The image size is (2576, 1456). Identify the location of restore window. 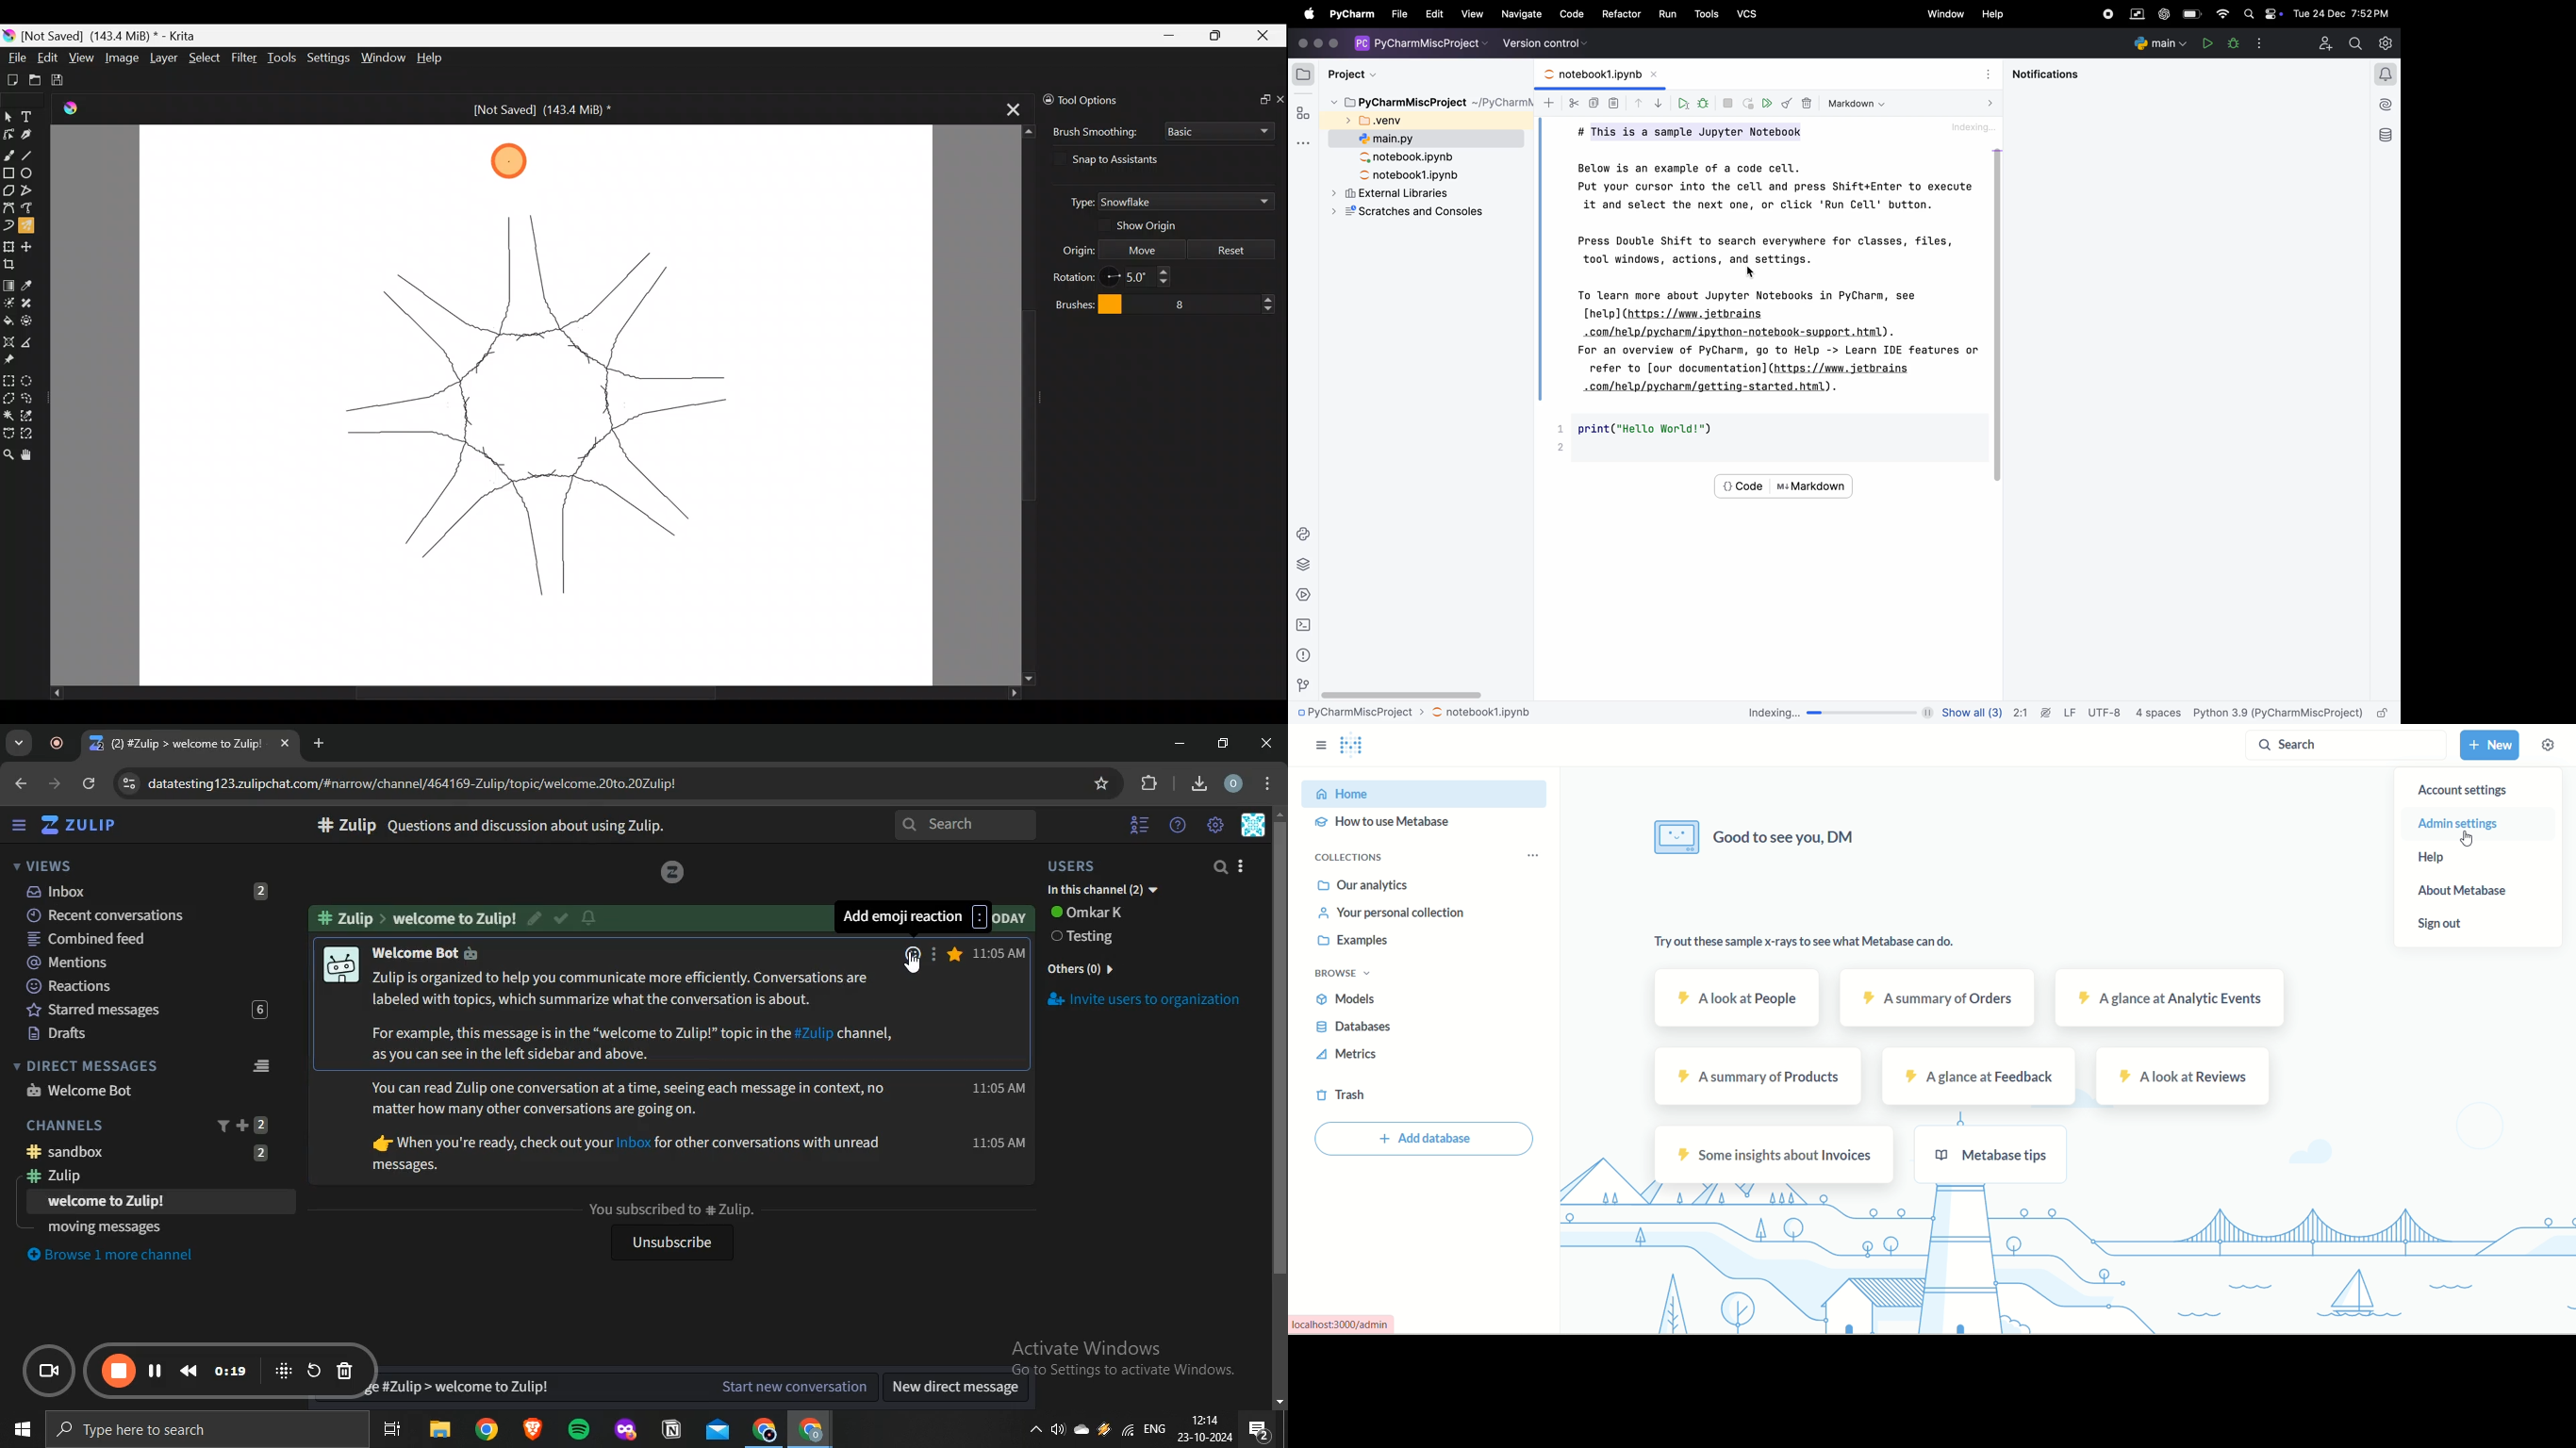
(1225, 743).